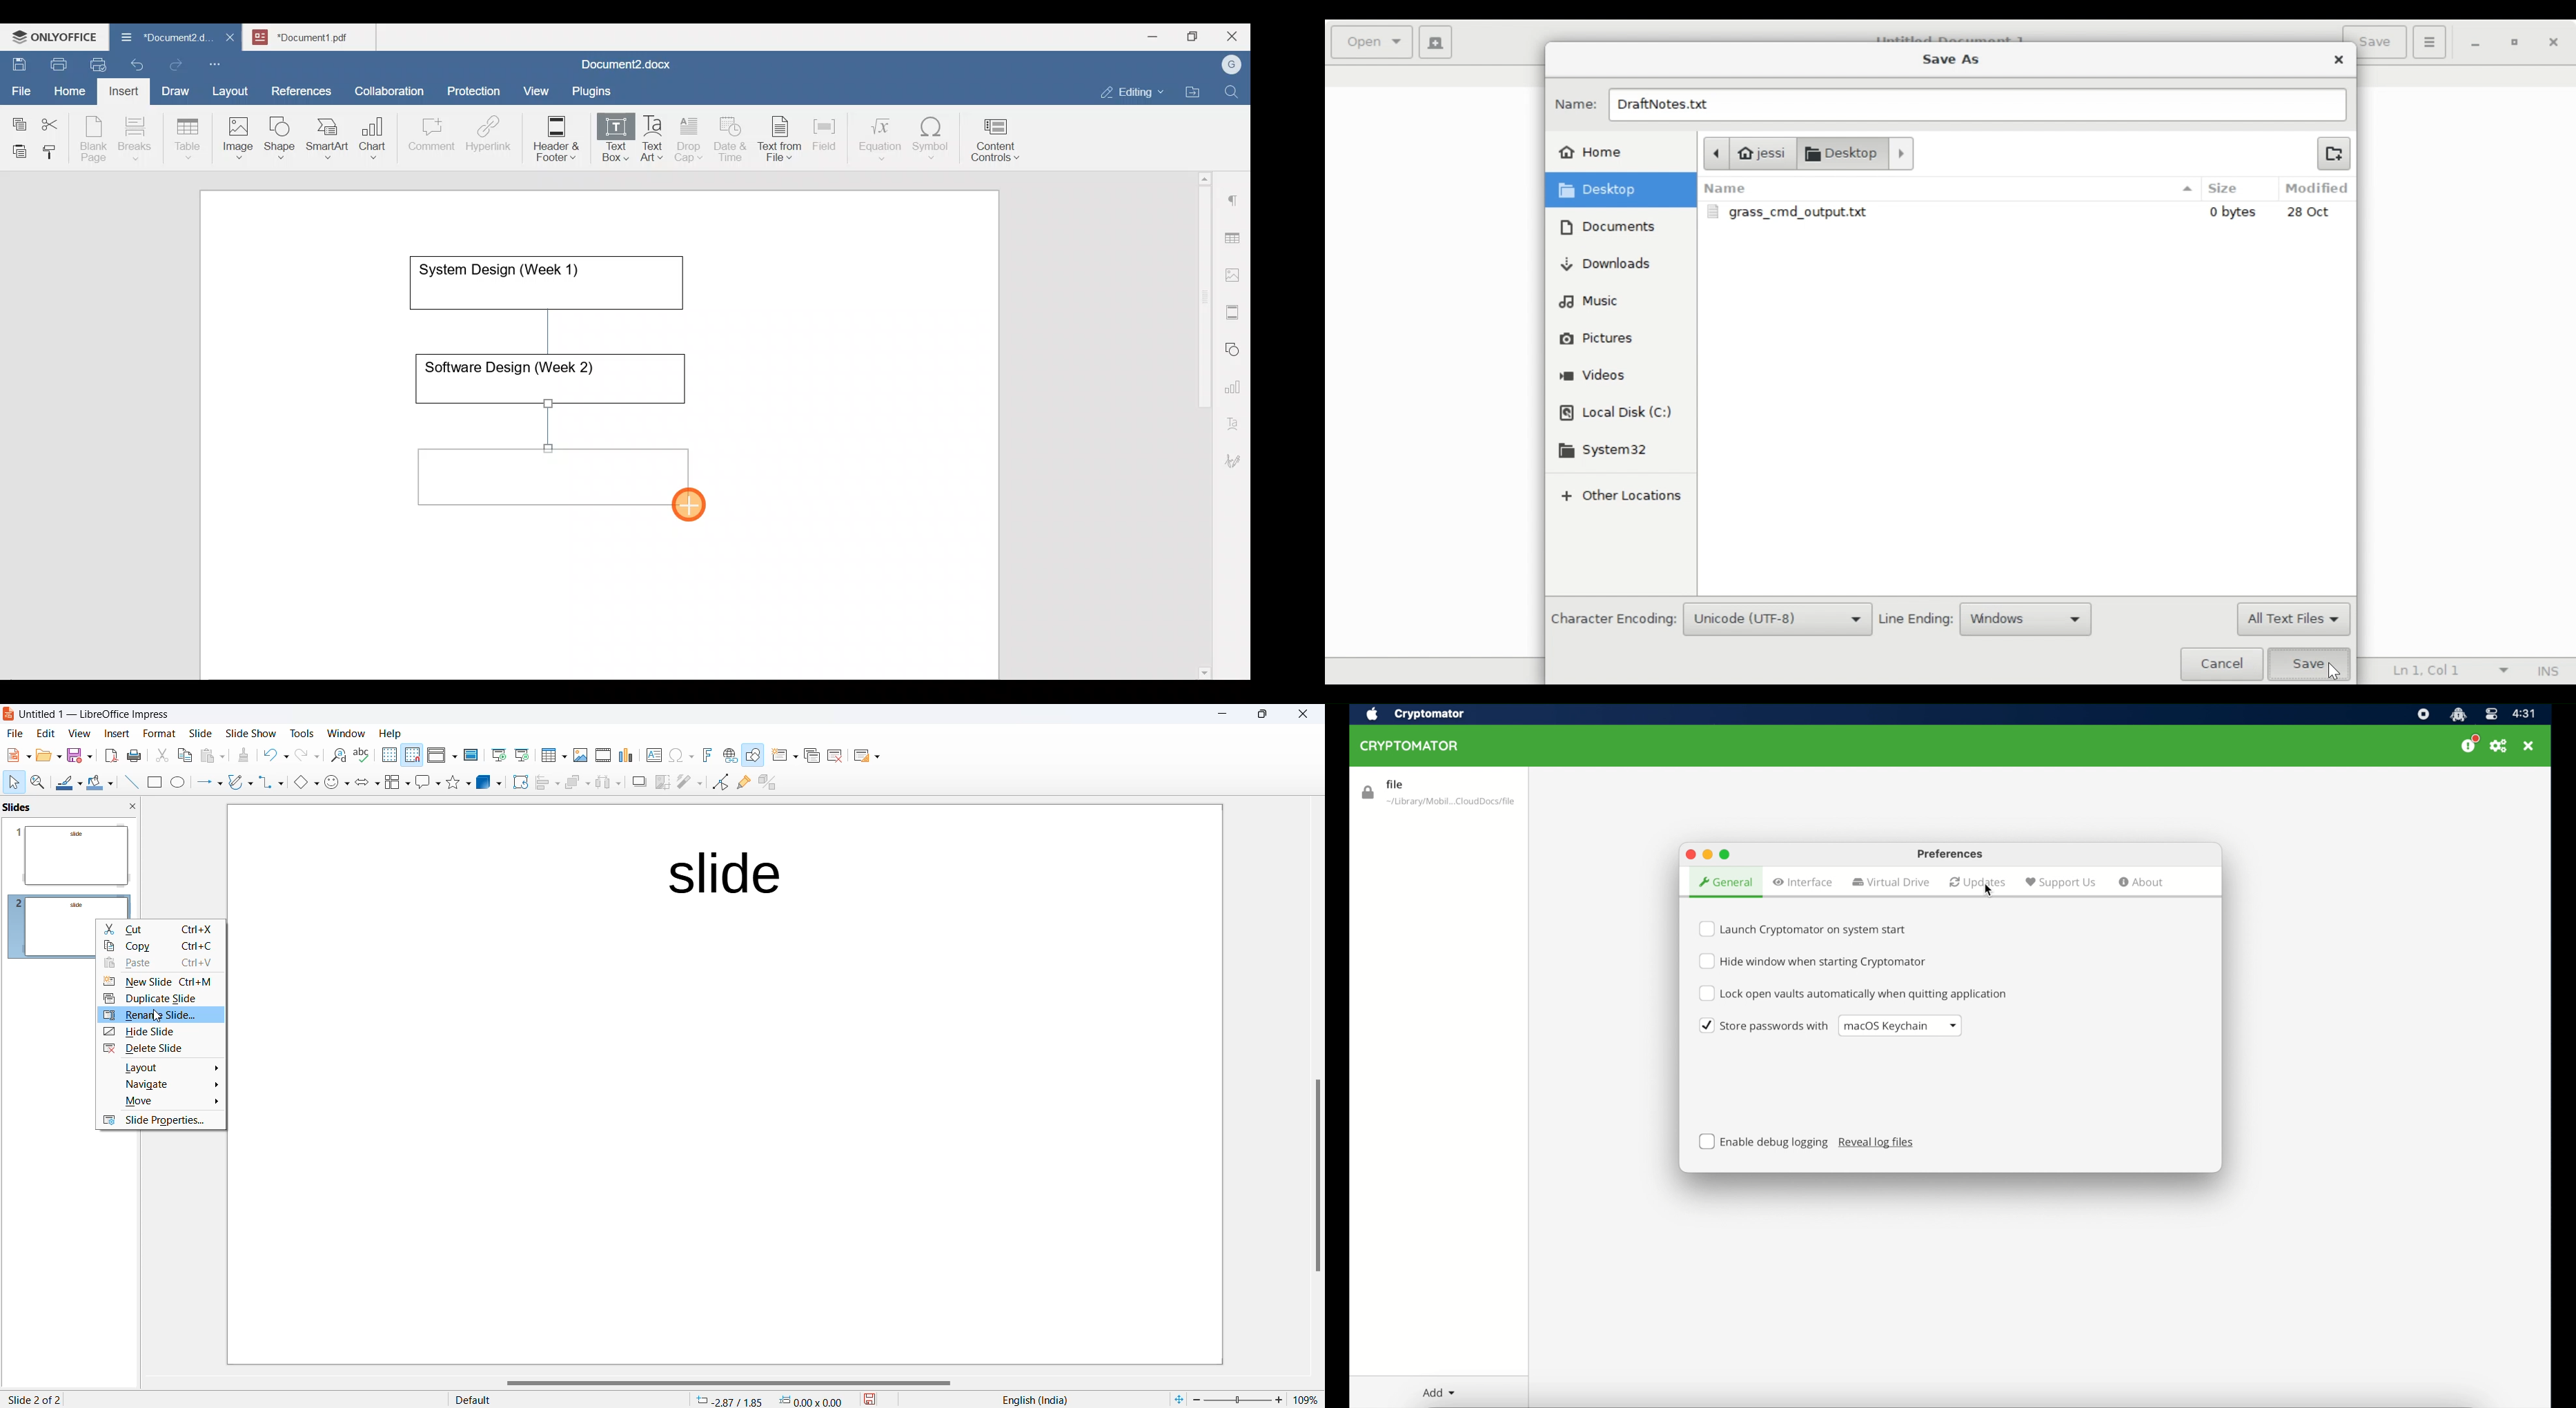  I want to click on Text Art, so click(653, 139).